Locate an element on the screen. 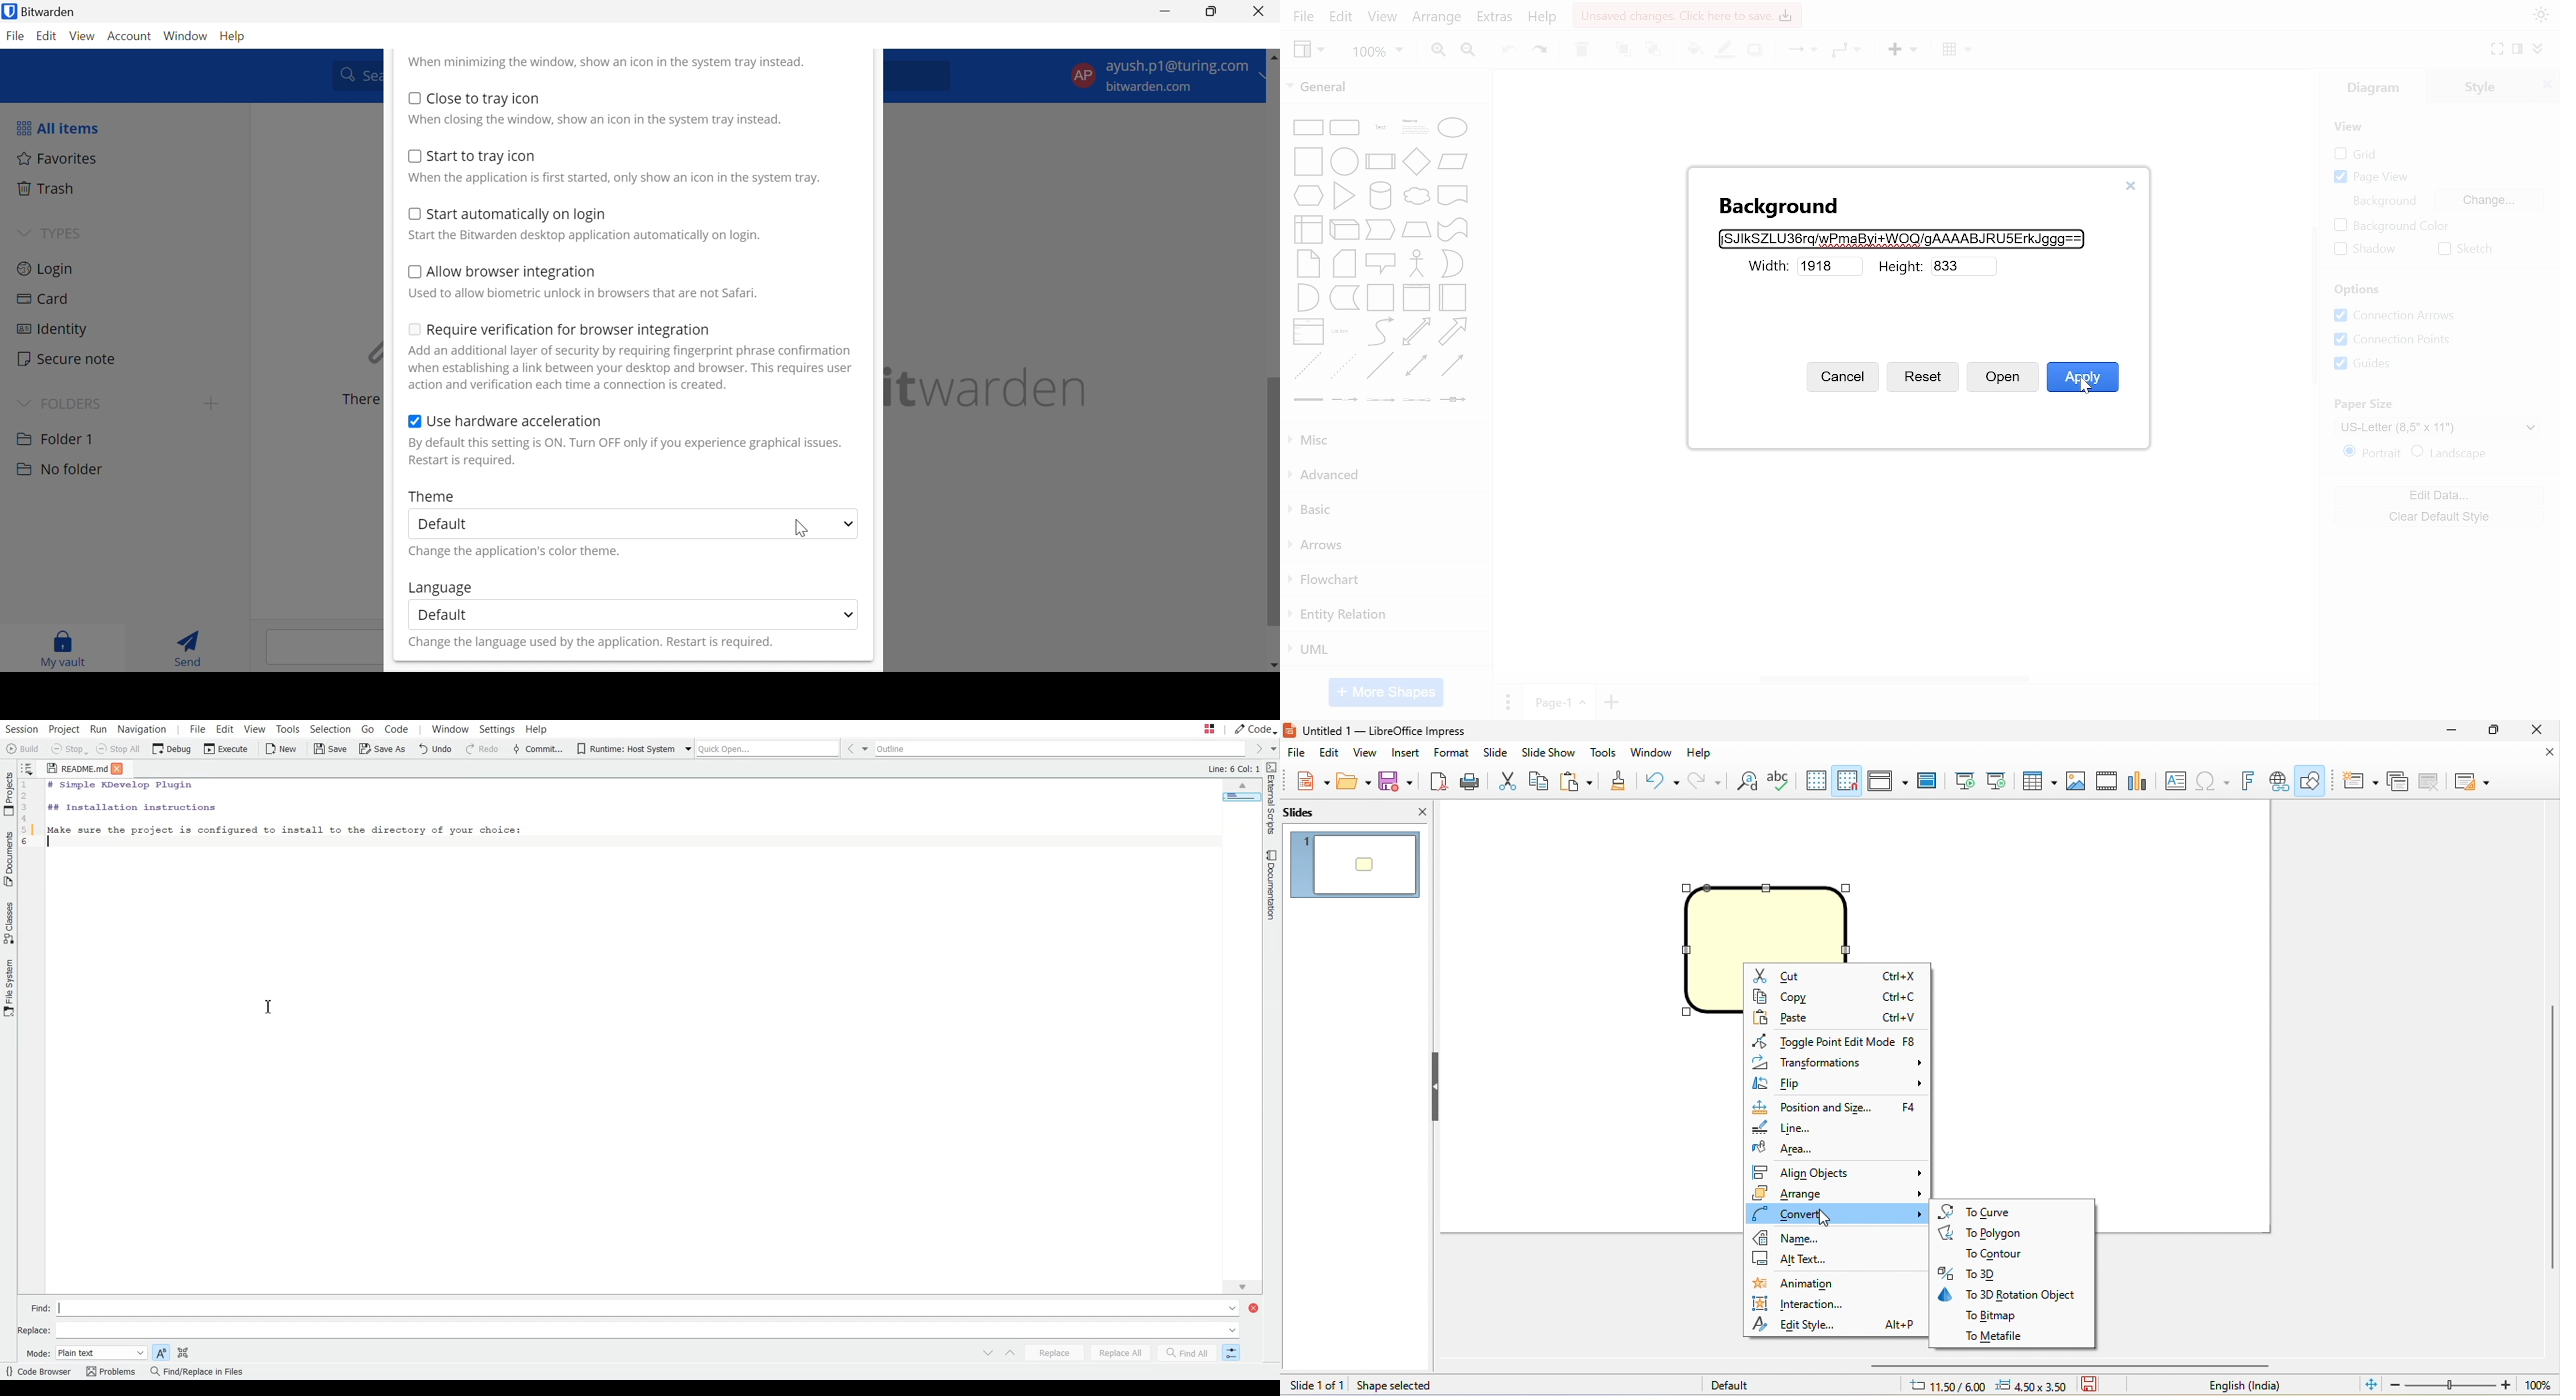 This screenshot has width=2576, height=1400. unsaved changes. Click here to save is located at coordinates (1687, 15).